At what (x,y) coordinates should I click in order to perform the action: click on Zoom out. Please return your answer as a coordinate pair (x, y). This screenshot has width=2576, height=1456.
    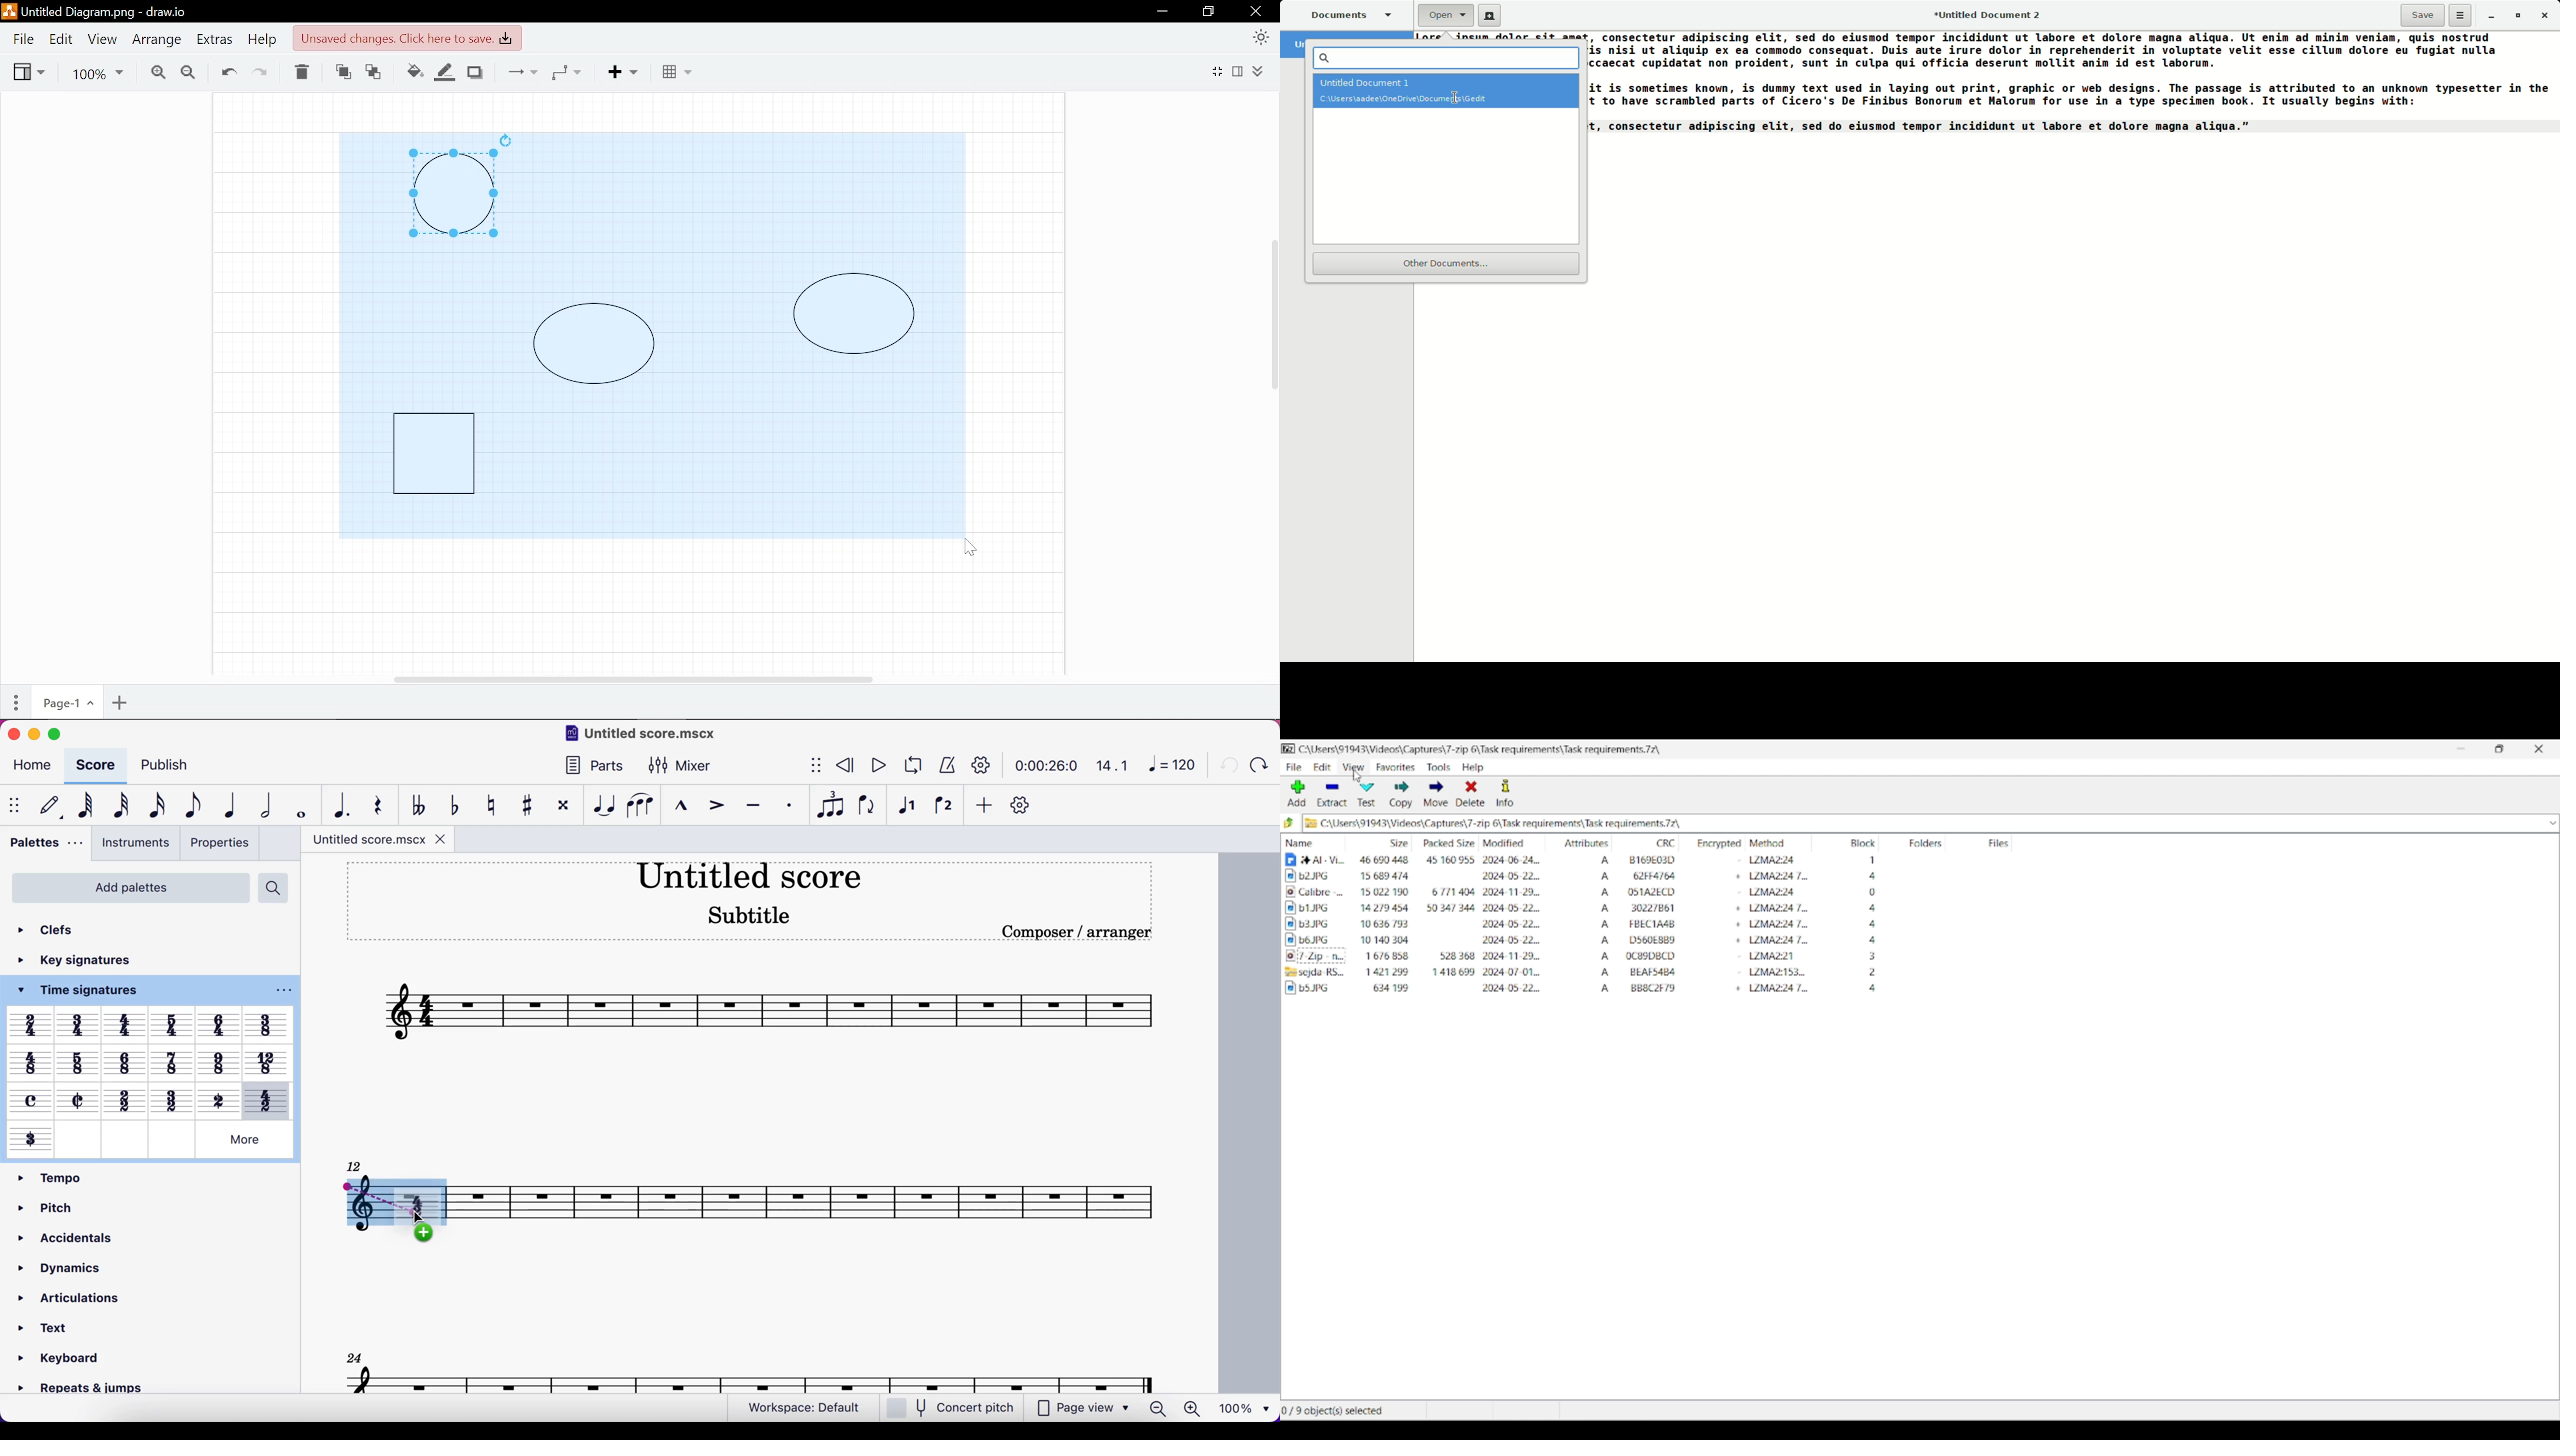
    Looking at the image, I should click on (187, 71).